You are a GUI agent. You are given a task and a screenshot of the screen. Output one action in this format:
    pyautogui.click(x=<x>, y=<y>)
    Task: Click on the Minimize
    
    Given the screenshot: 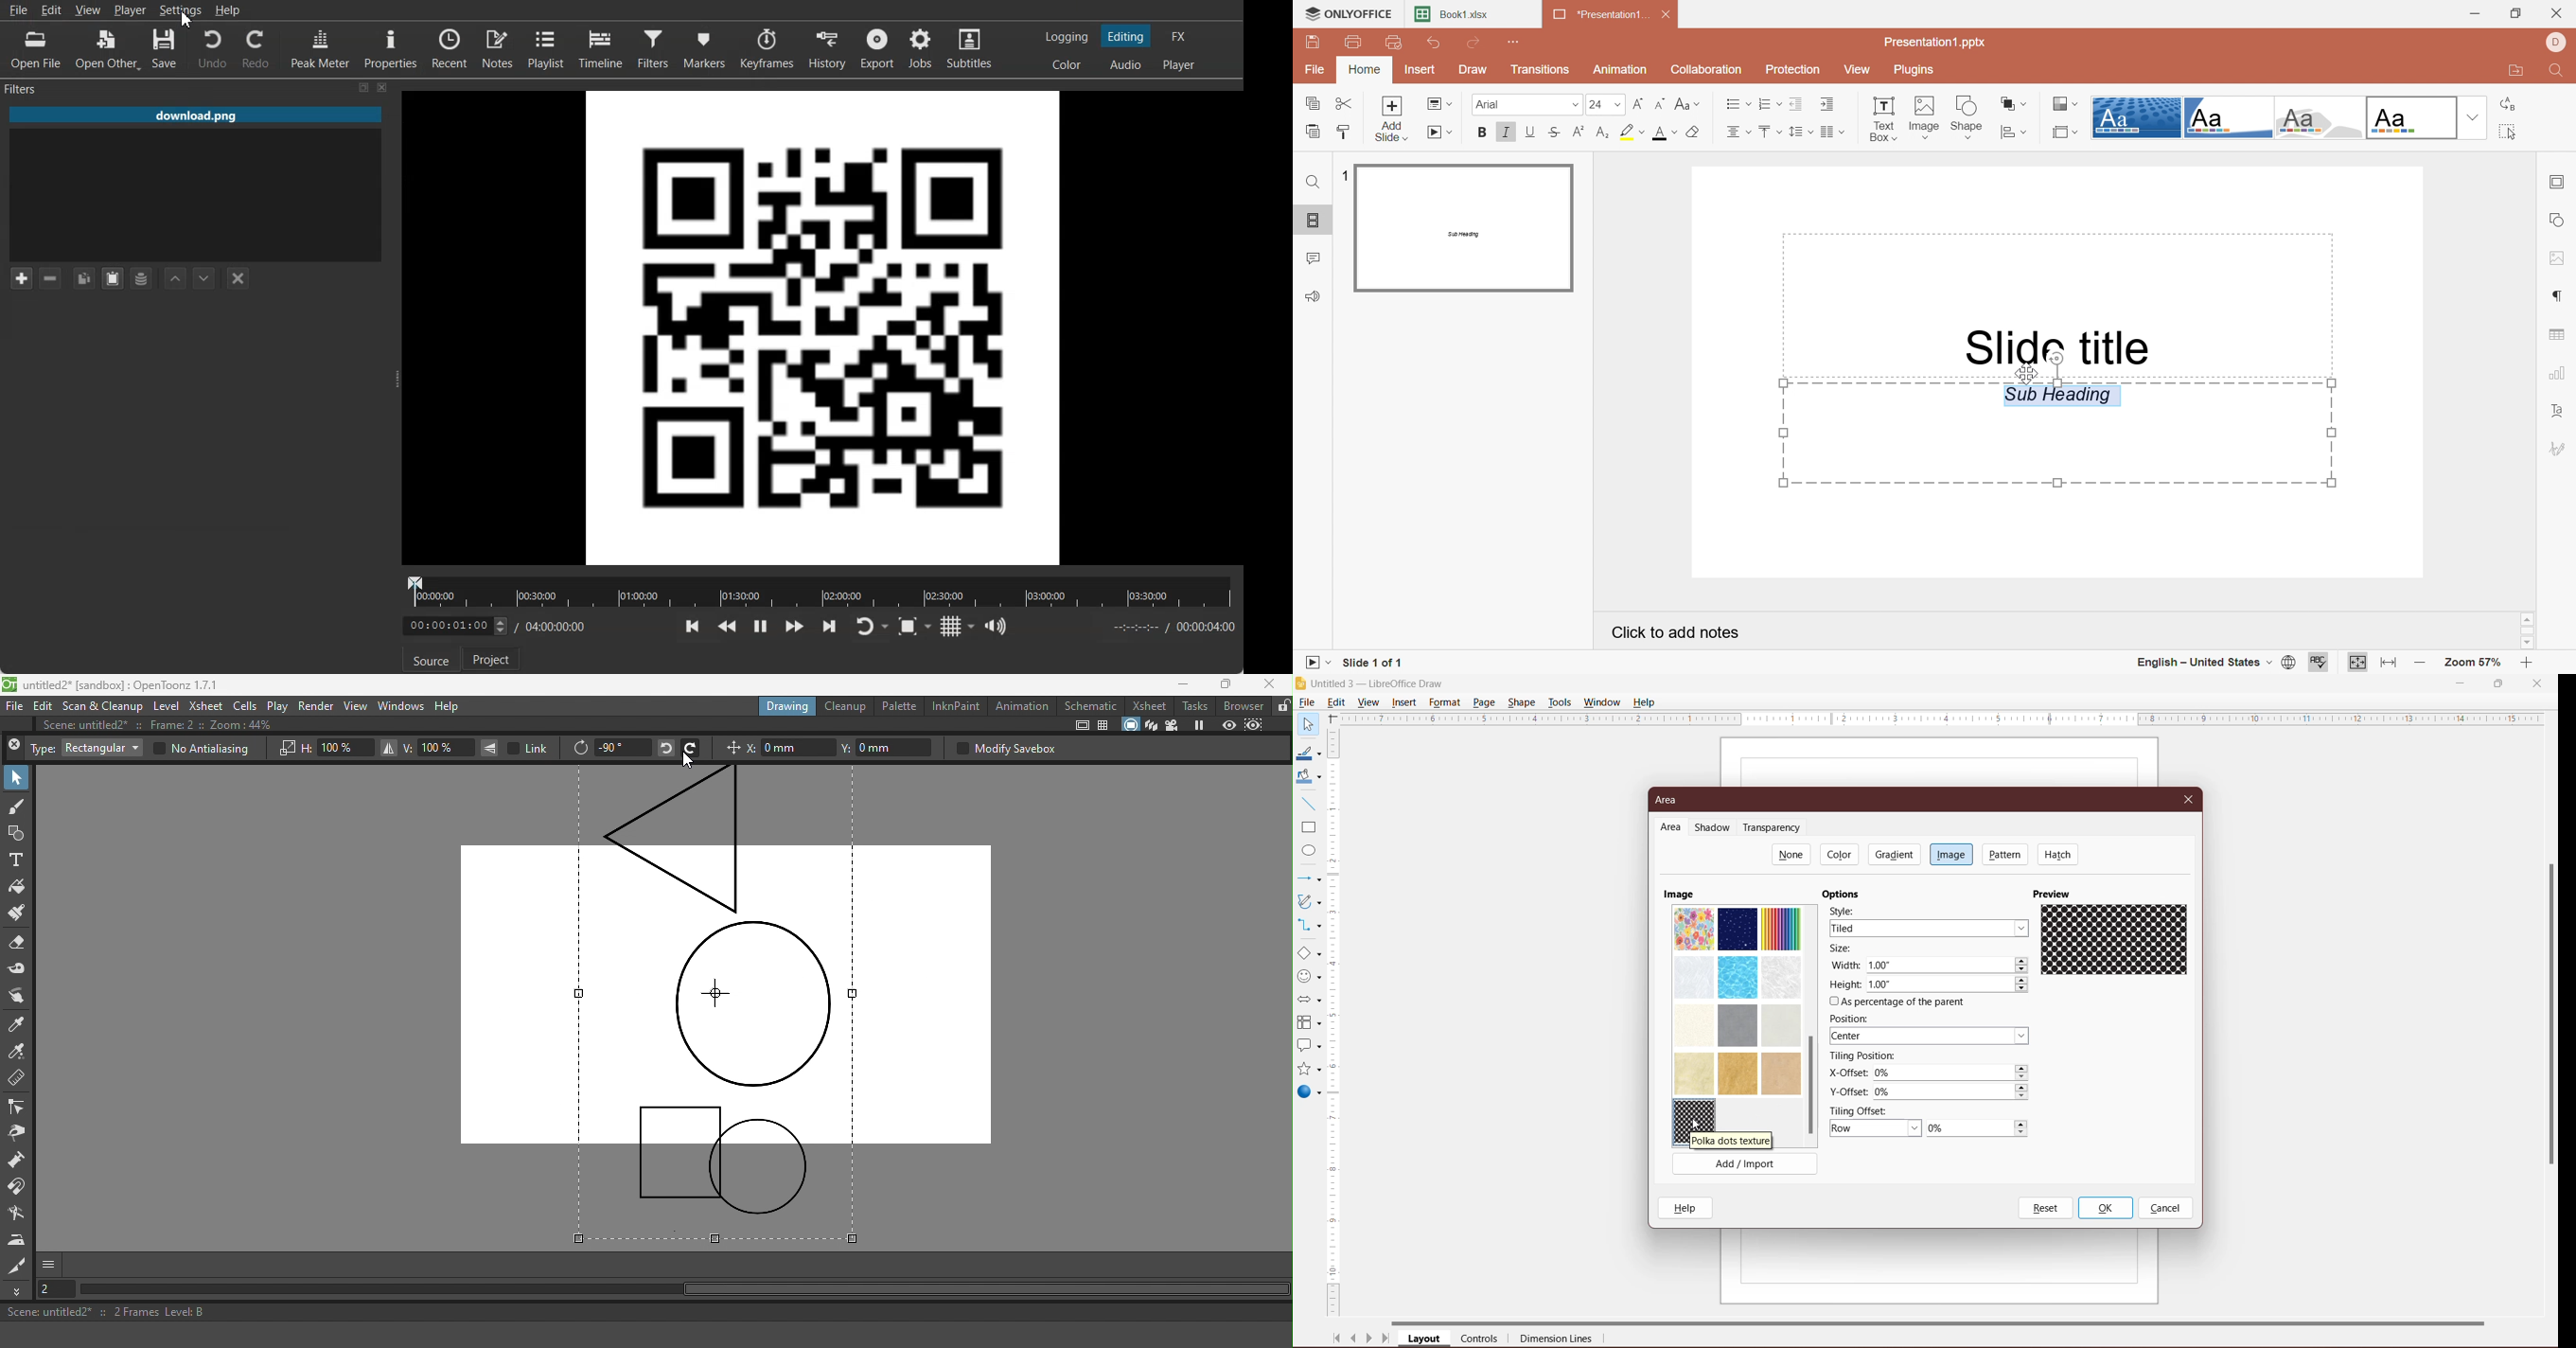 What is the action you would take?
    pyautogui.click(x=2462, y=682)
    